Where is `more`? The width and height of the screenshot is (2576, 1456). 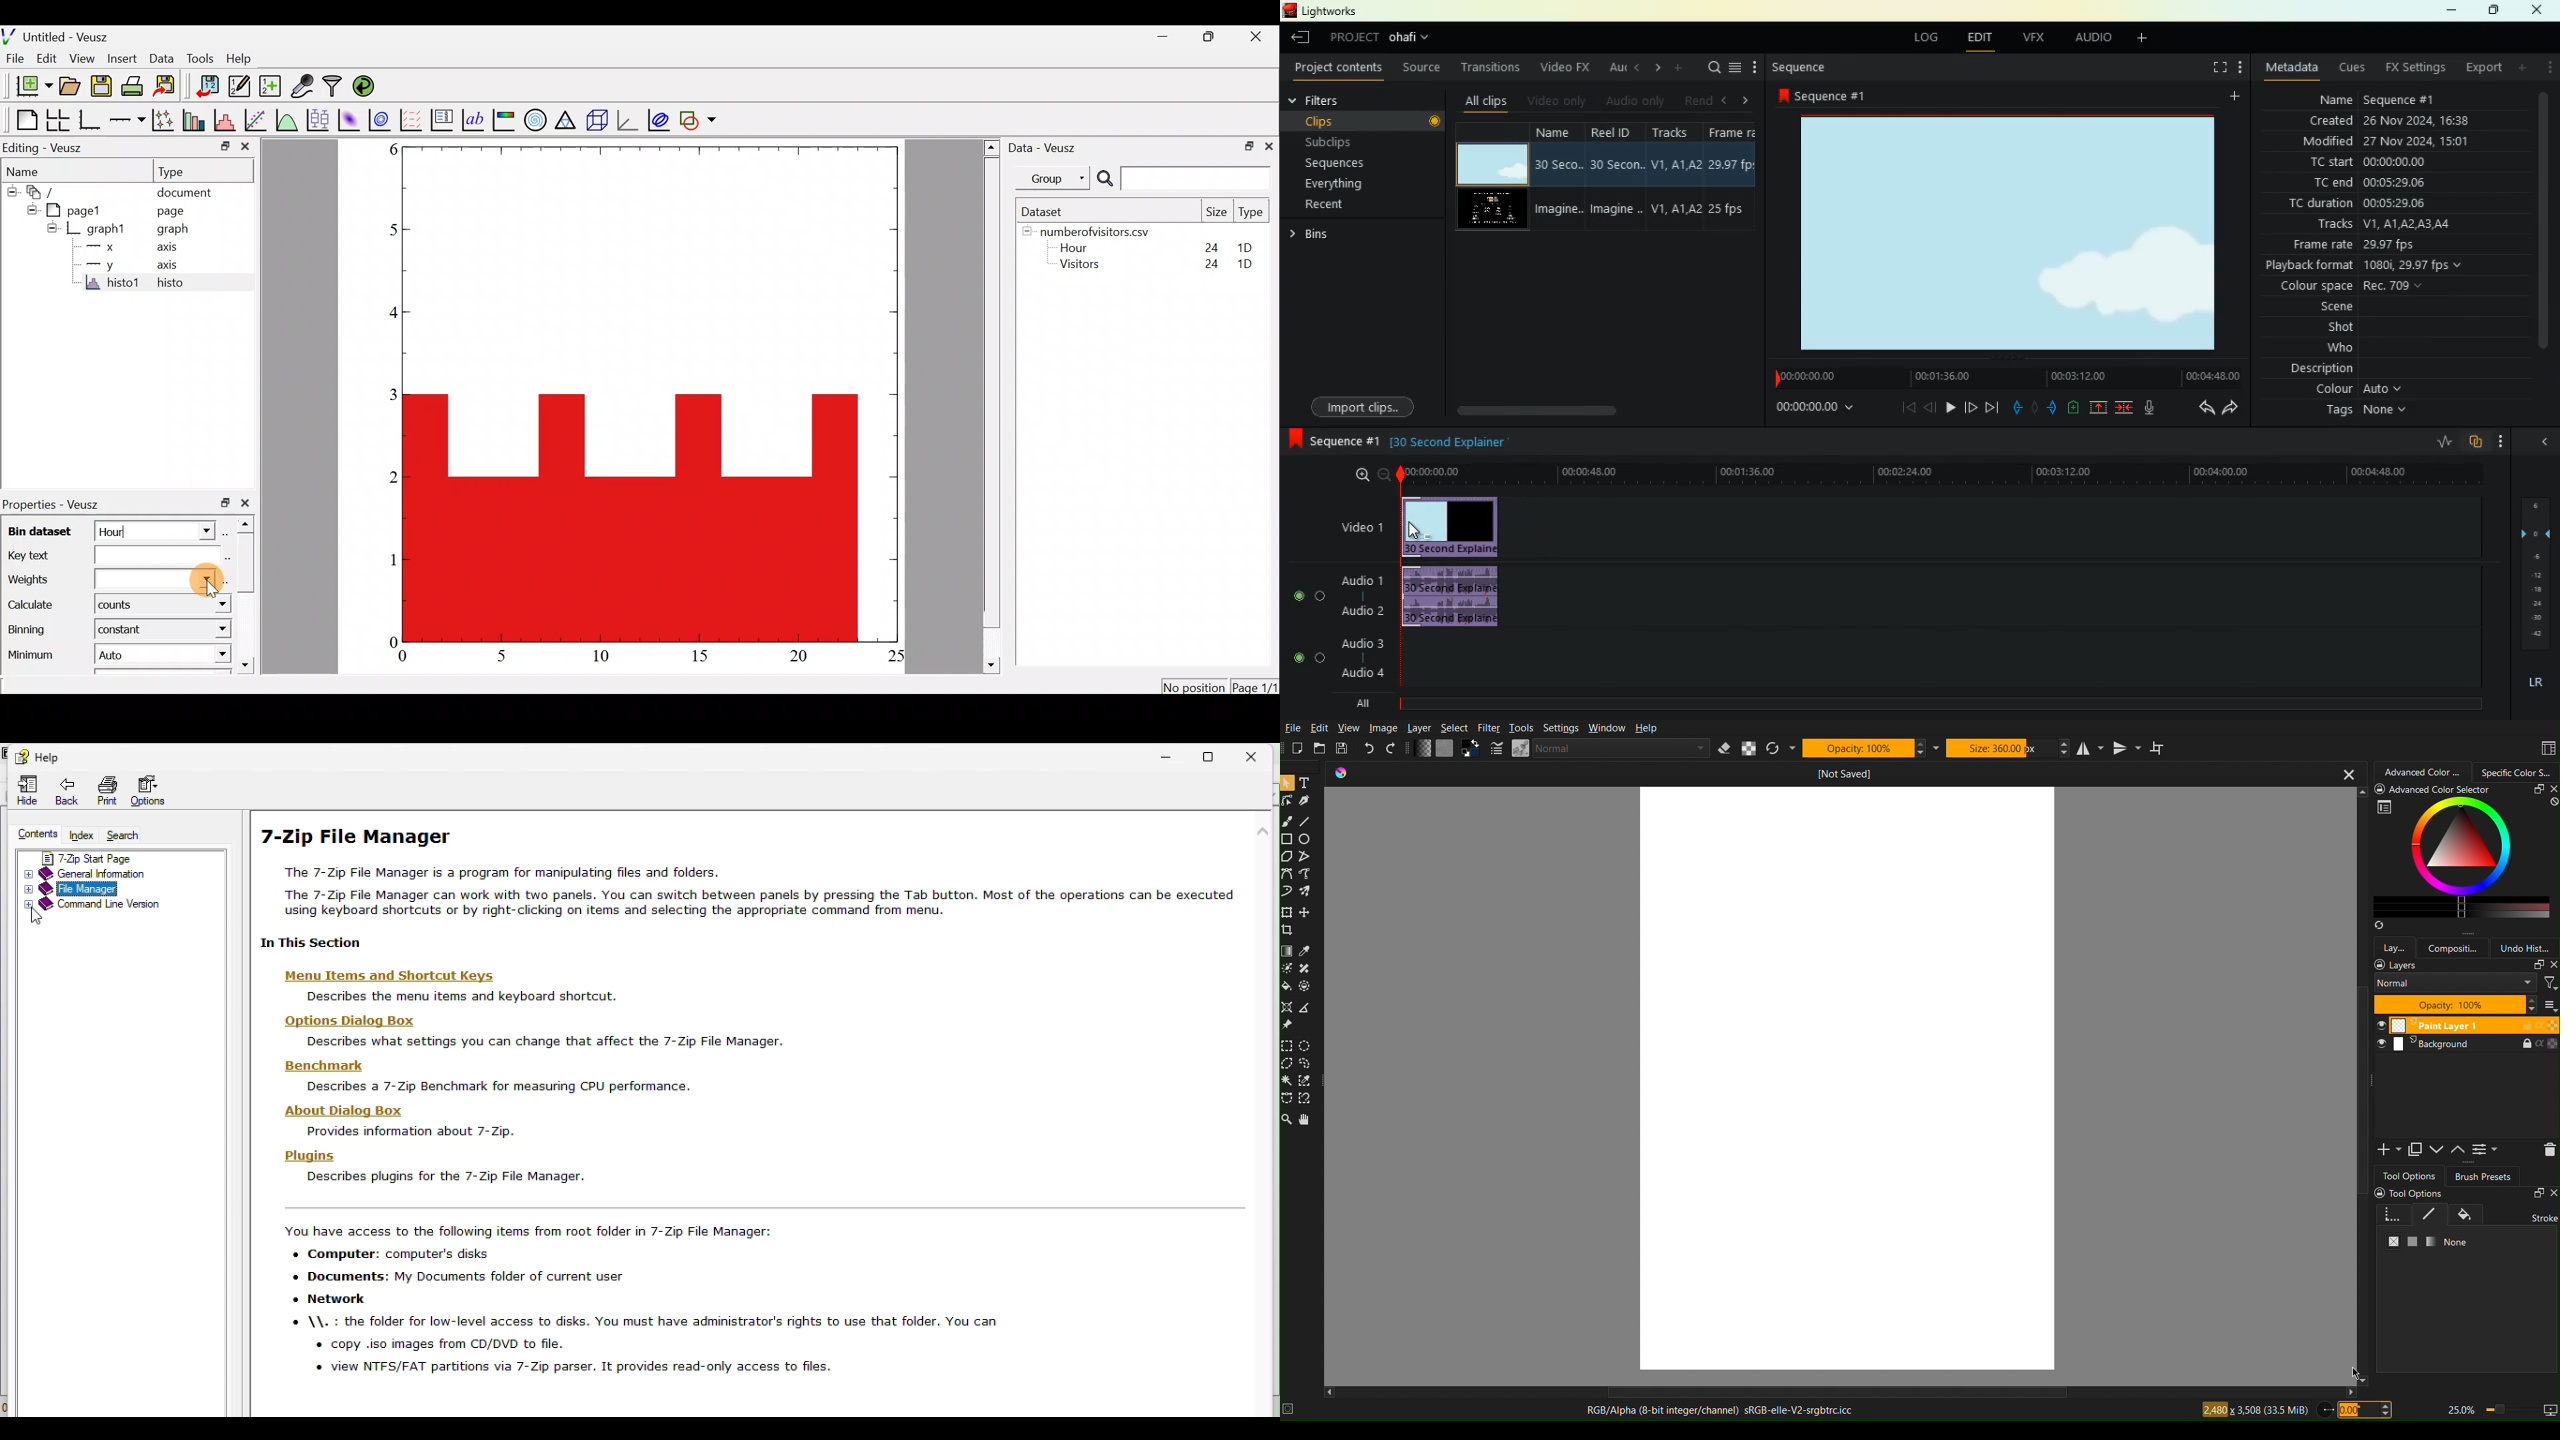
more is located at coordinates (1754, 67).